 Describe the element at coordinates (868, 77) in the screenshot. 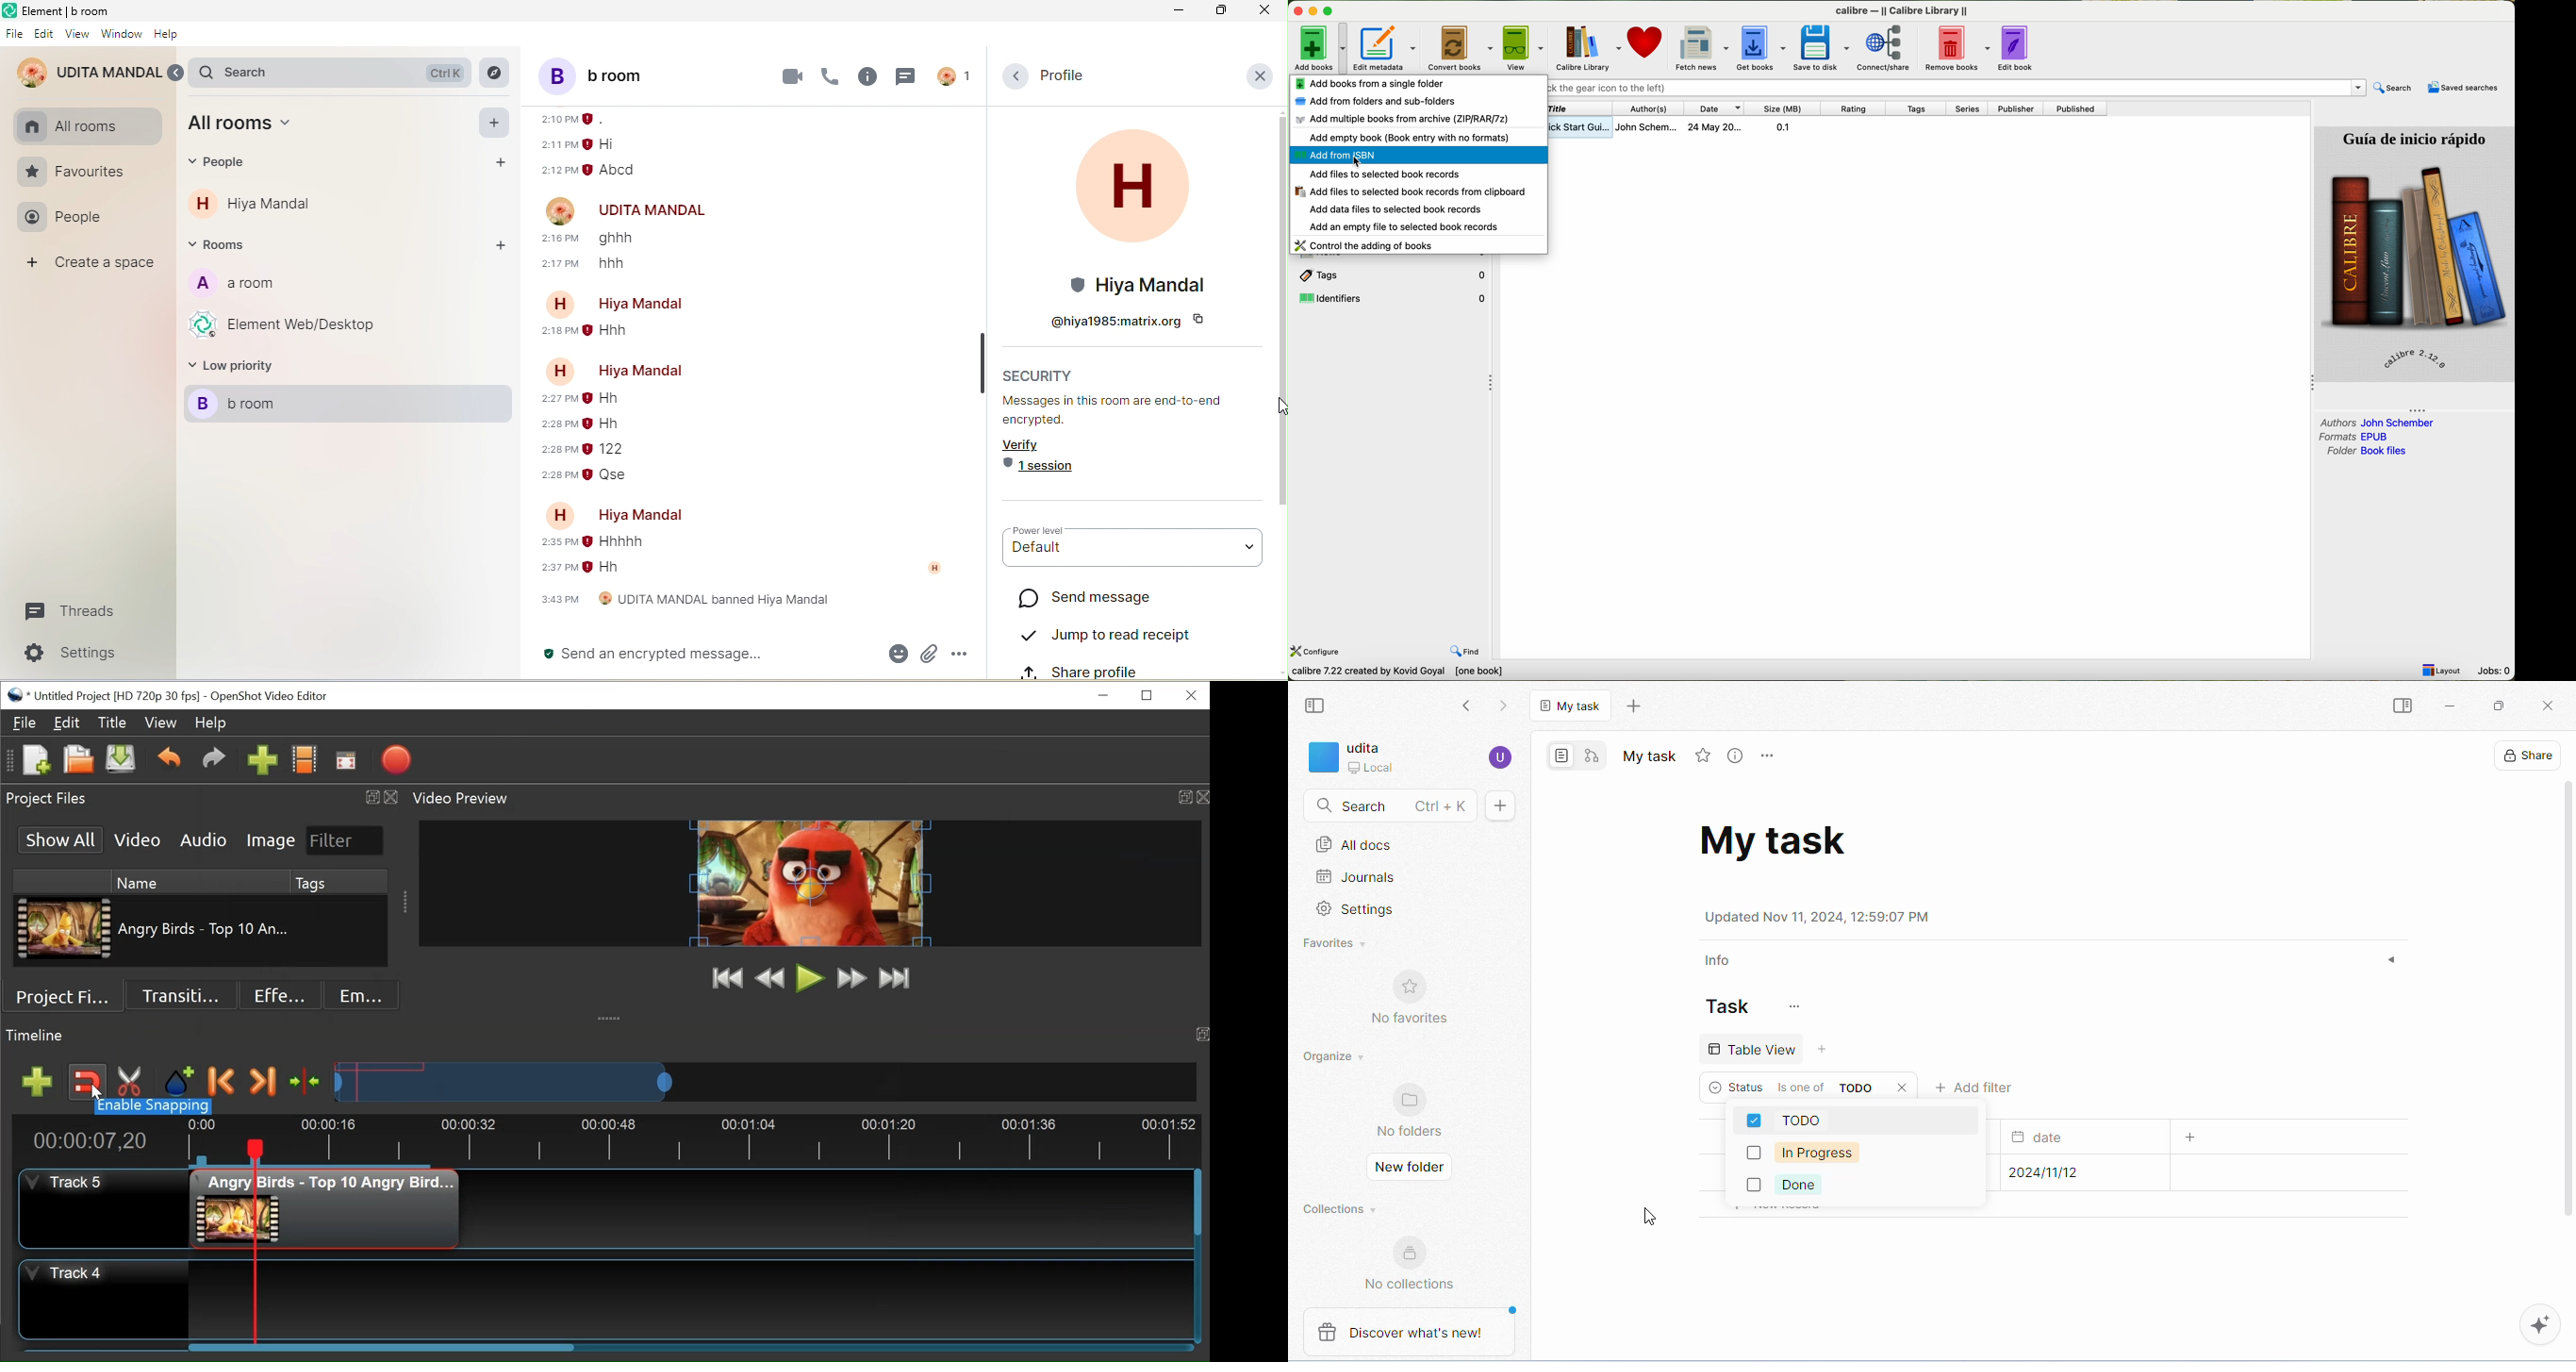

I see `room info` at that location.